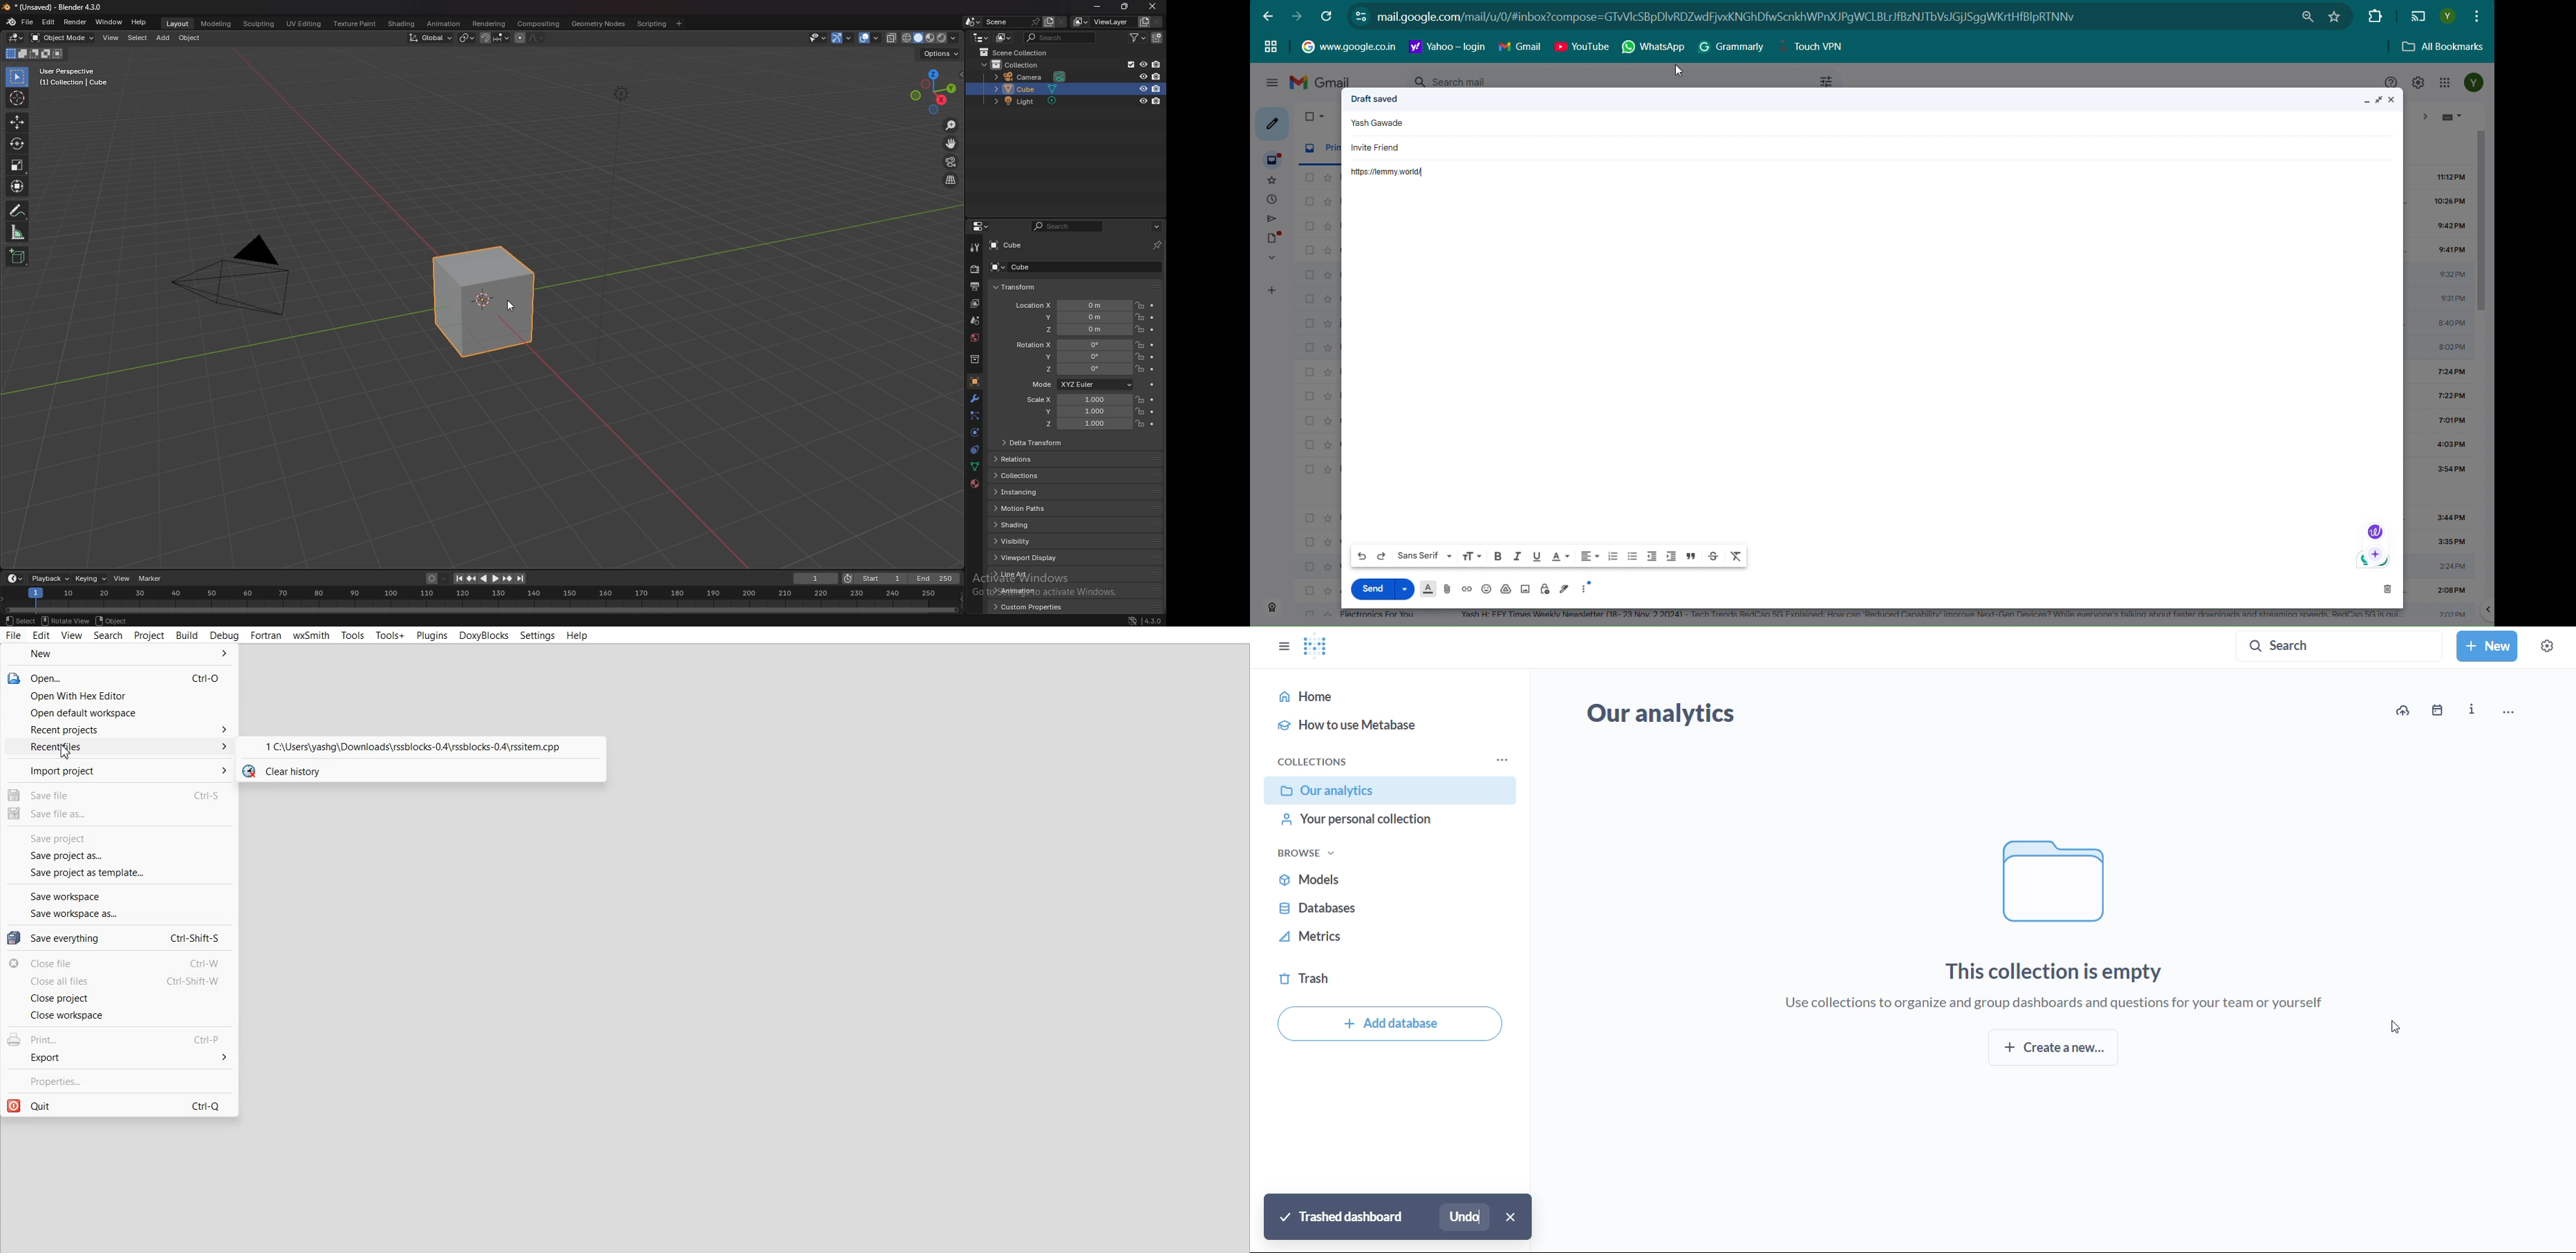  What do you see at coordinates (420, 771) in the screenshot?
I see `Clear History` at bounding box center [420, 771].